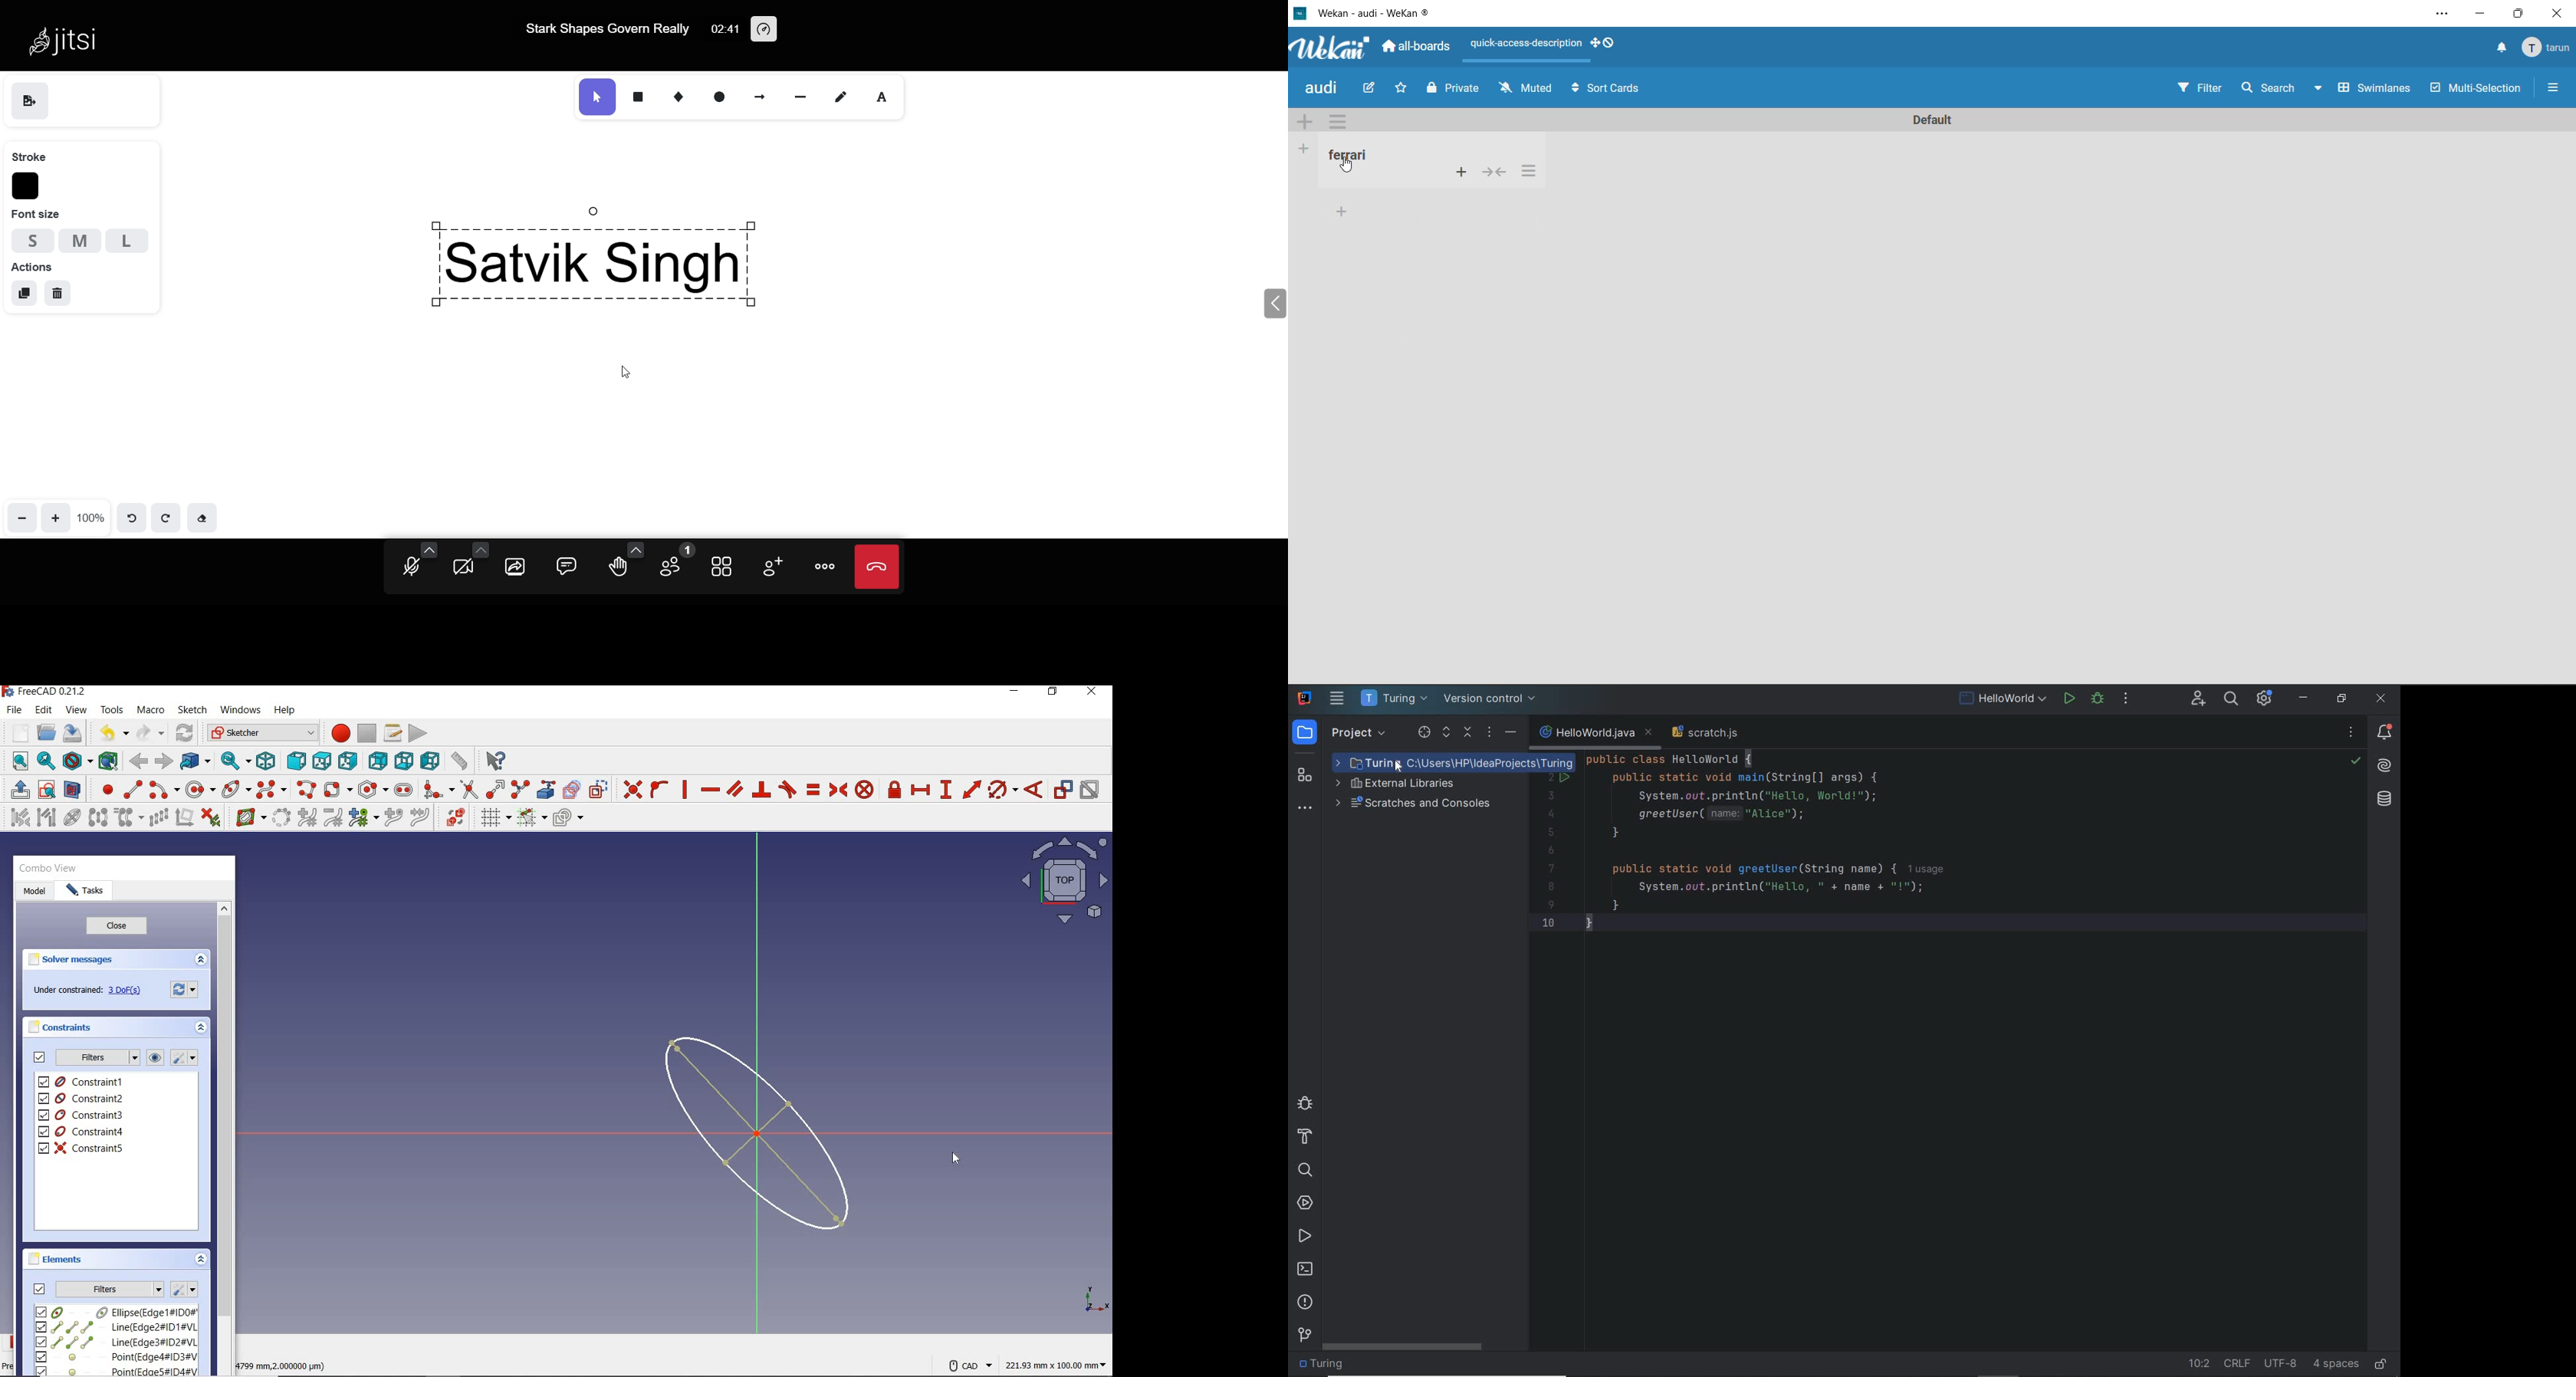 The width and height of the screenshot is (2576, 1400). Describe the element at coordinates (30, 103) in the screenshot. I see `save as image` at that location.